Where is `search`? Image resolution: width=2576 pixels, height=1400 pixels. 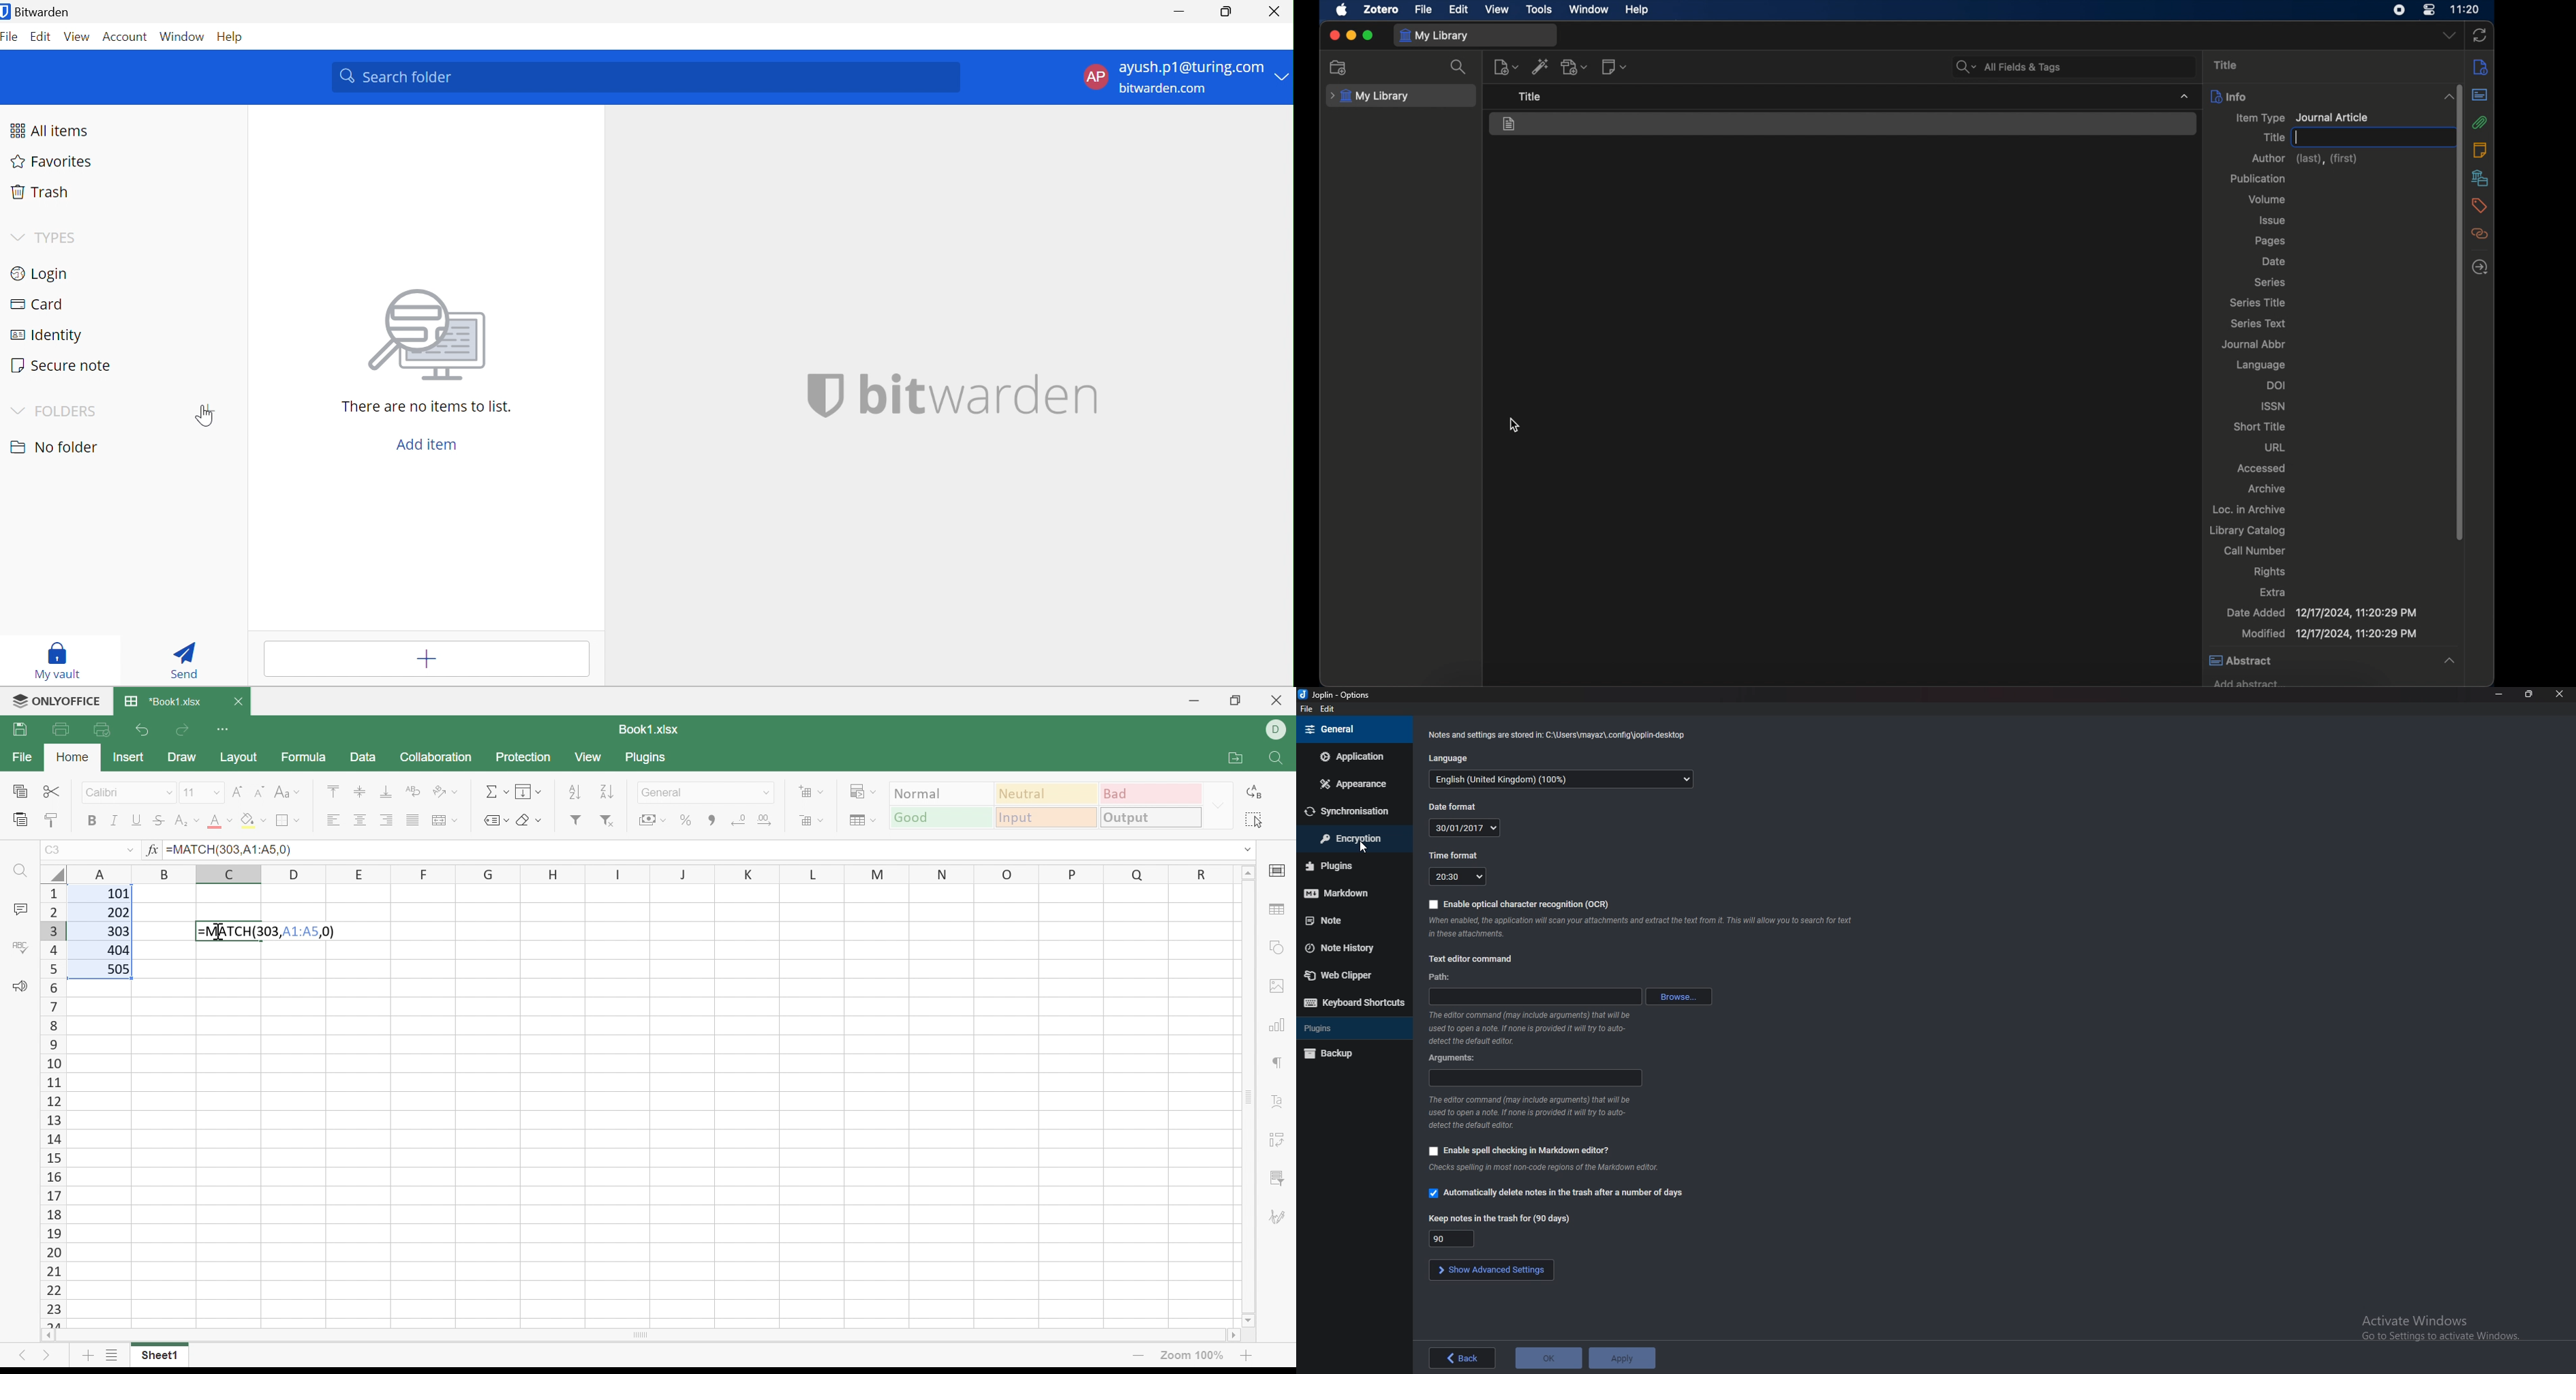 search is located at coordinates (1458, 67).